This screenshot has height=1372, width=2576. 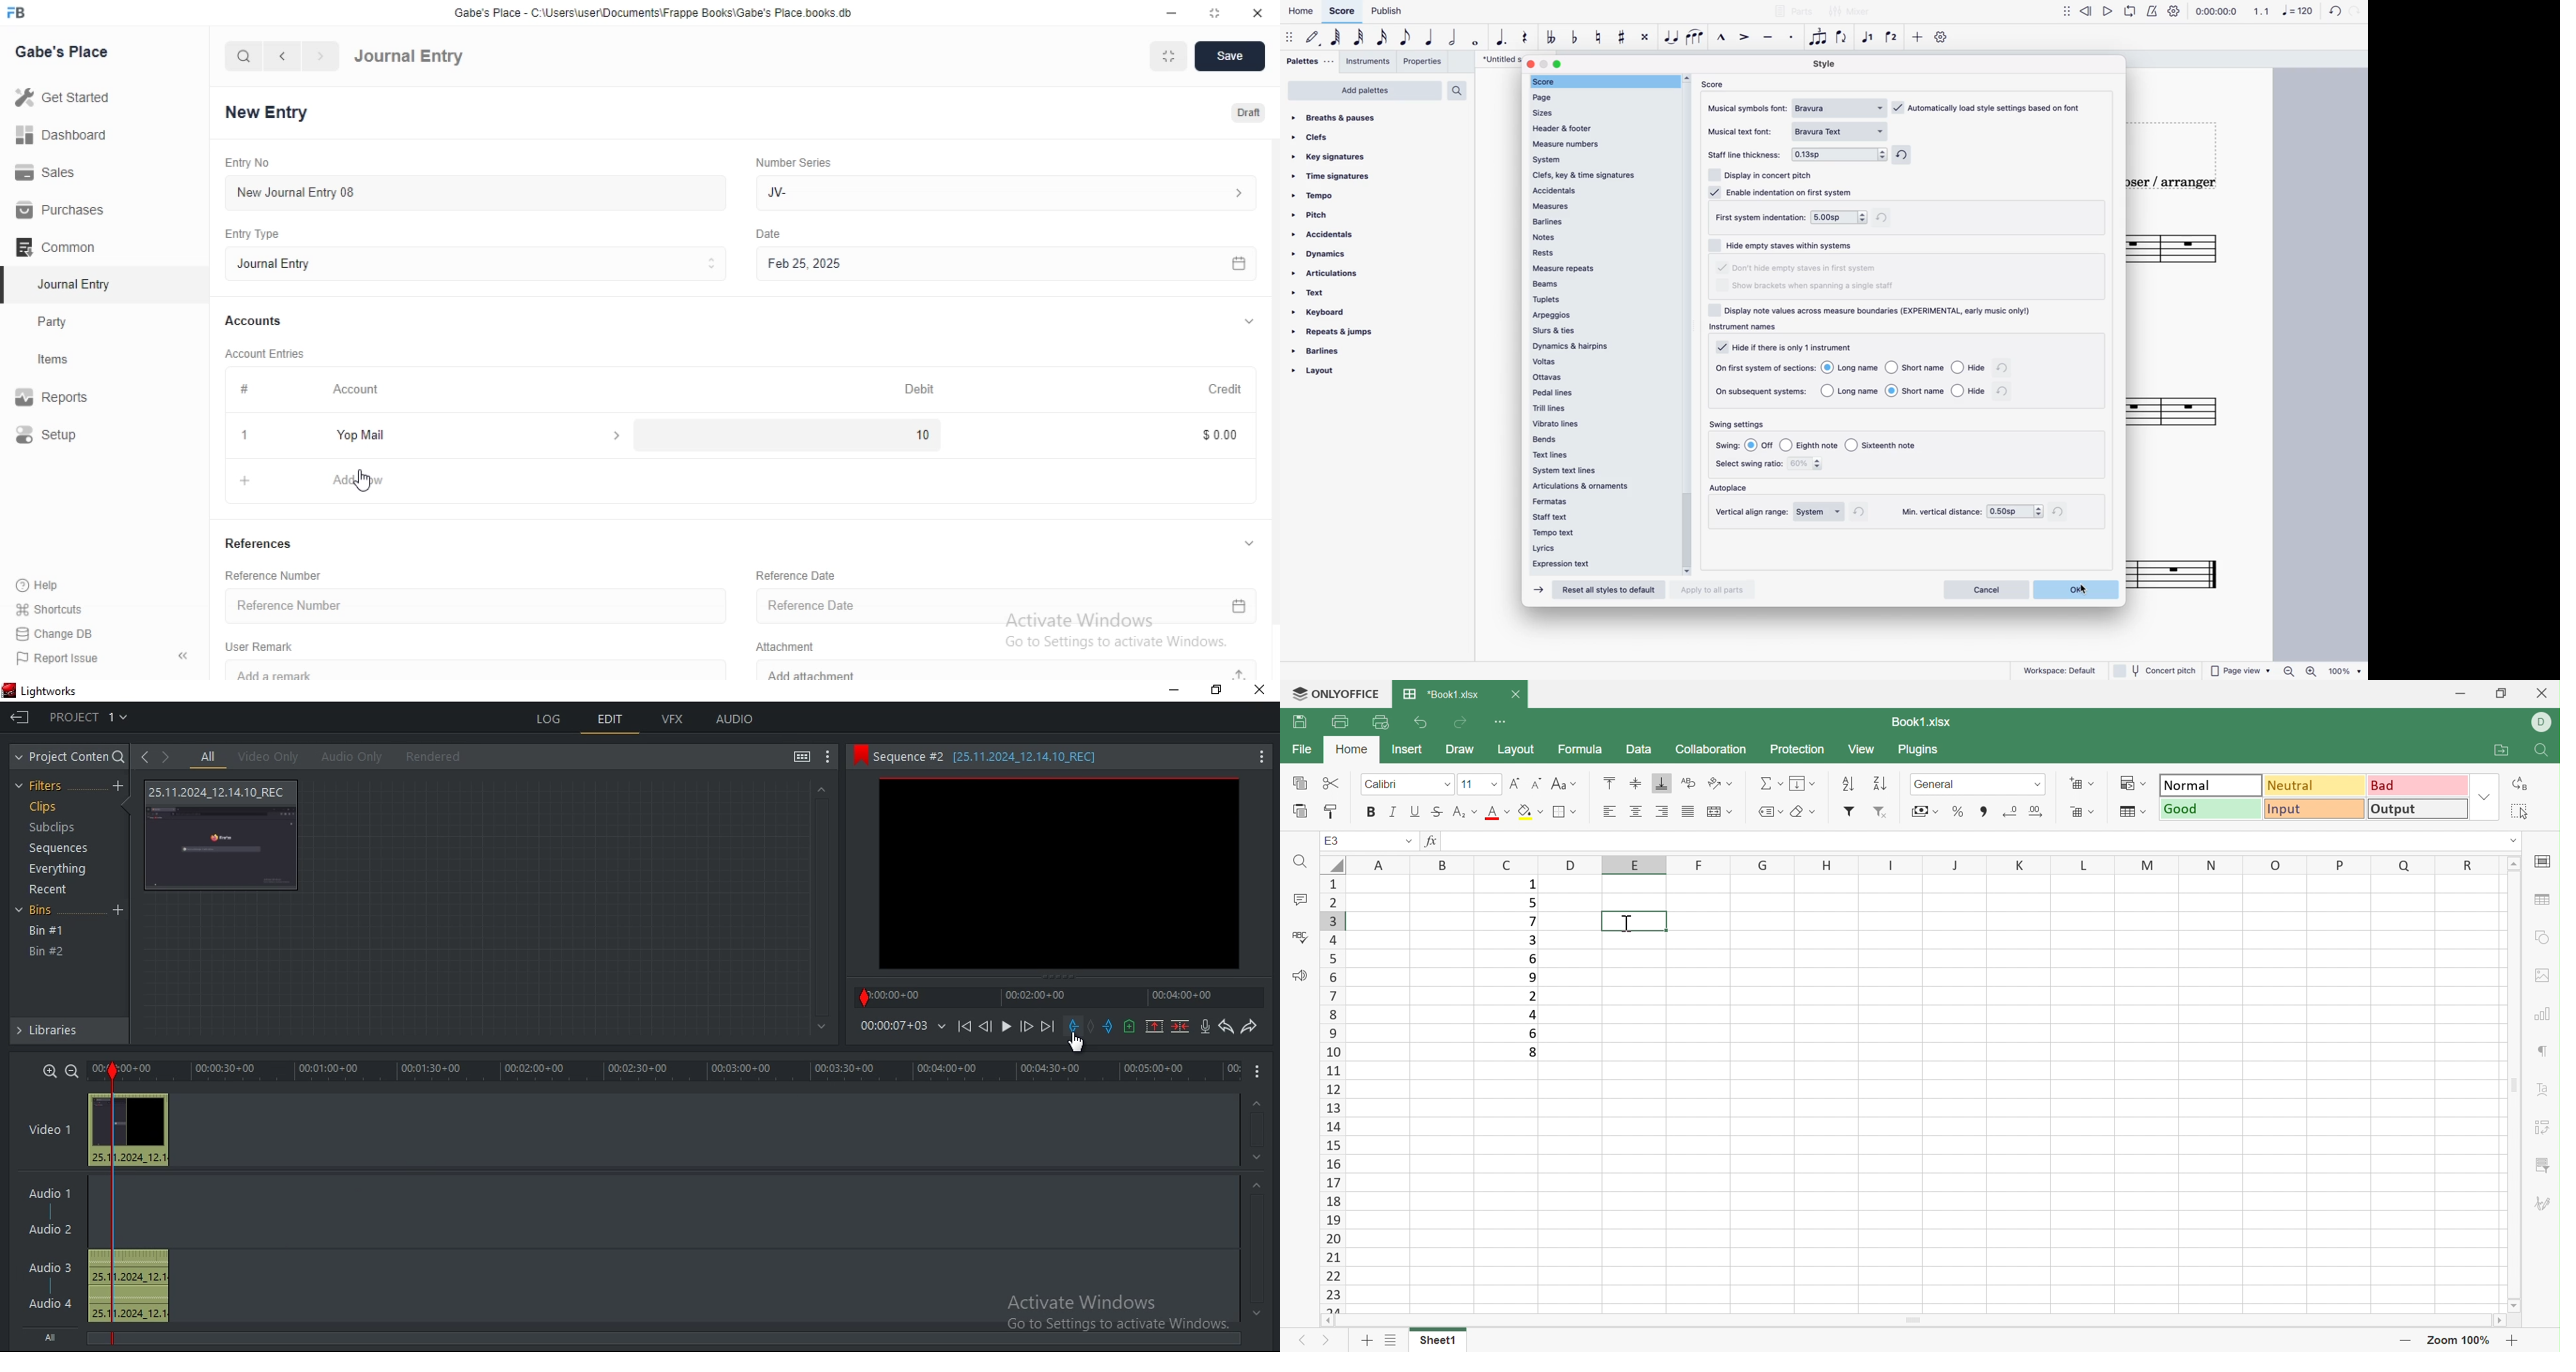 I want to click on Calibri, so click(x=1382, y=785).